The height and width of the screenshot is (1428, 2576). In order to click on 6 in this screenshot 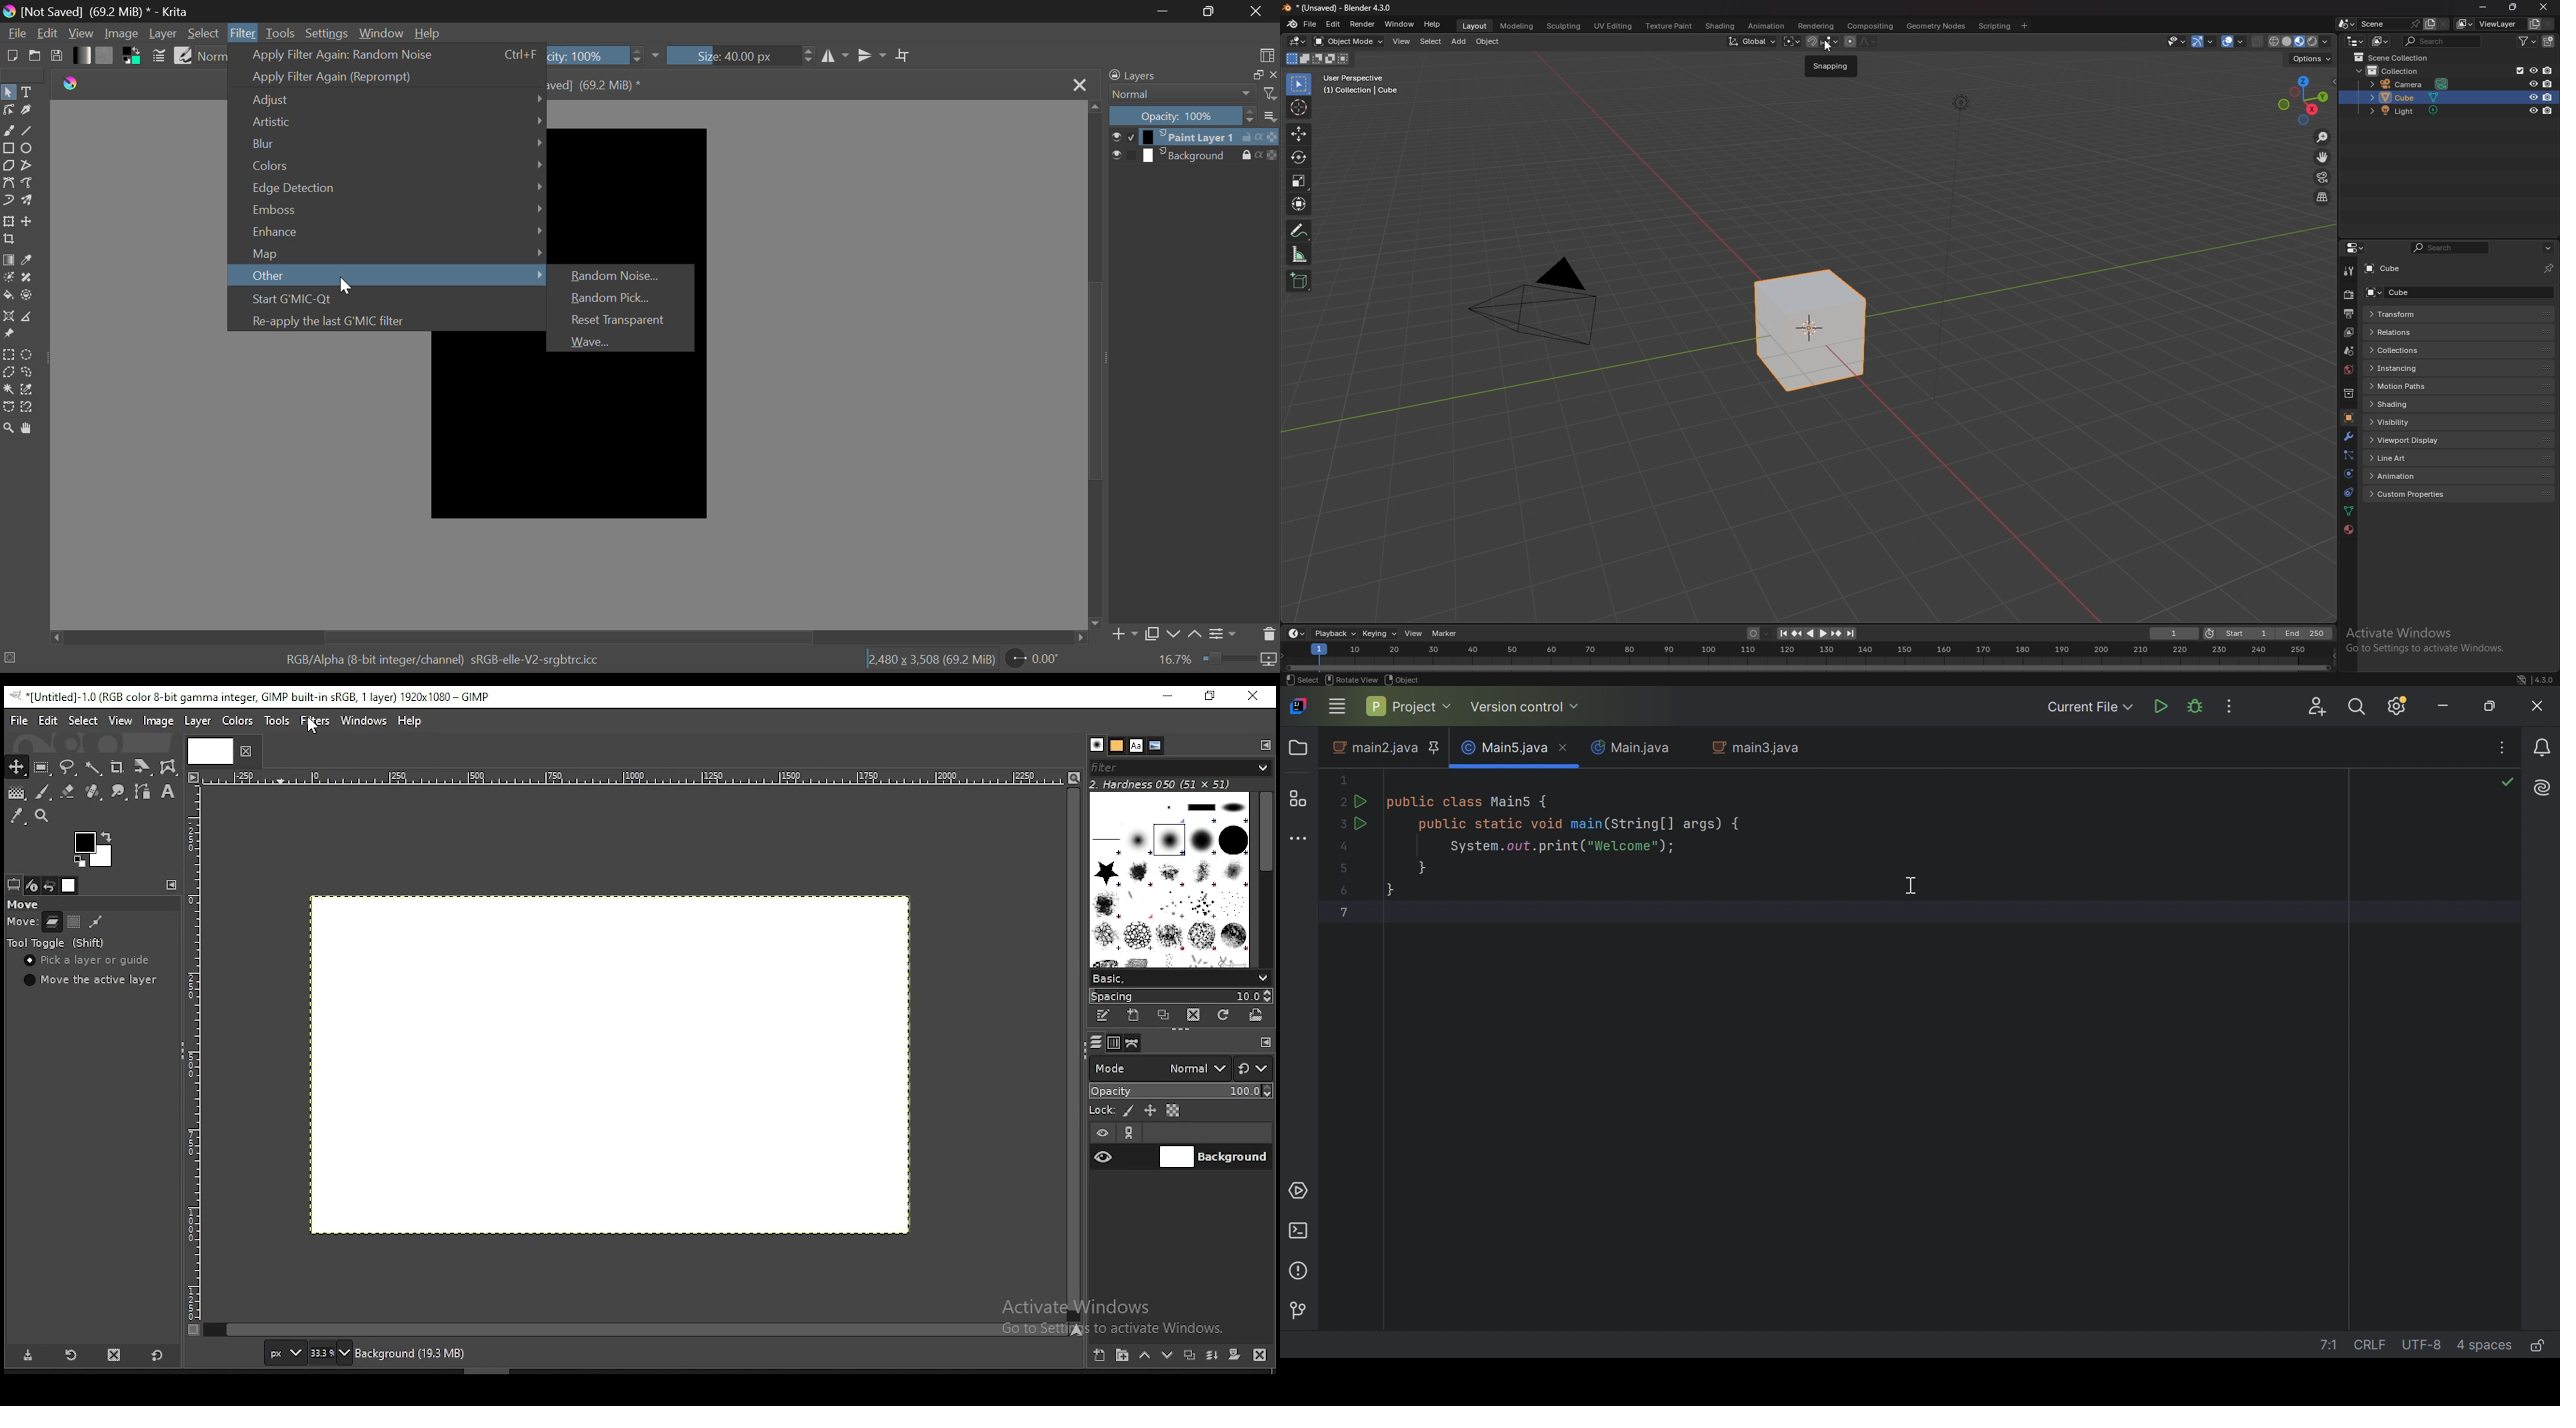, I will do `click(1339, 890)`.